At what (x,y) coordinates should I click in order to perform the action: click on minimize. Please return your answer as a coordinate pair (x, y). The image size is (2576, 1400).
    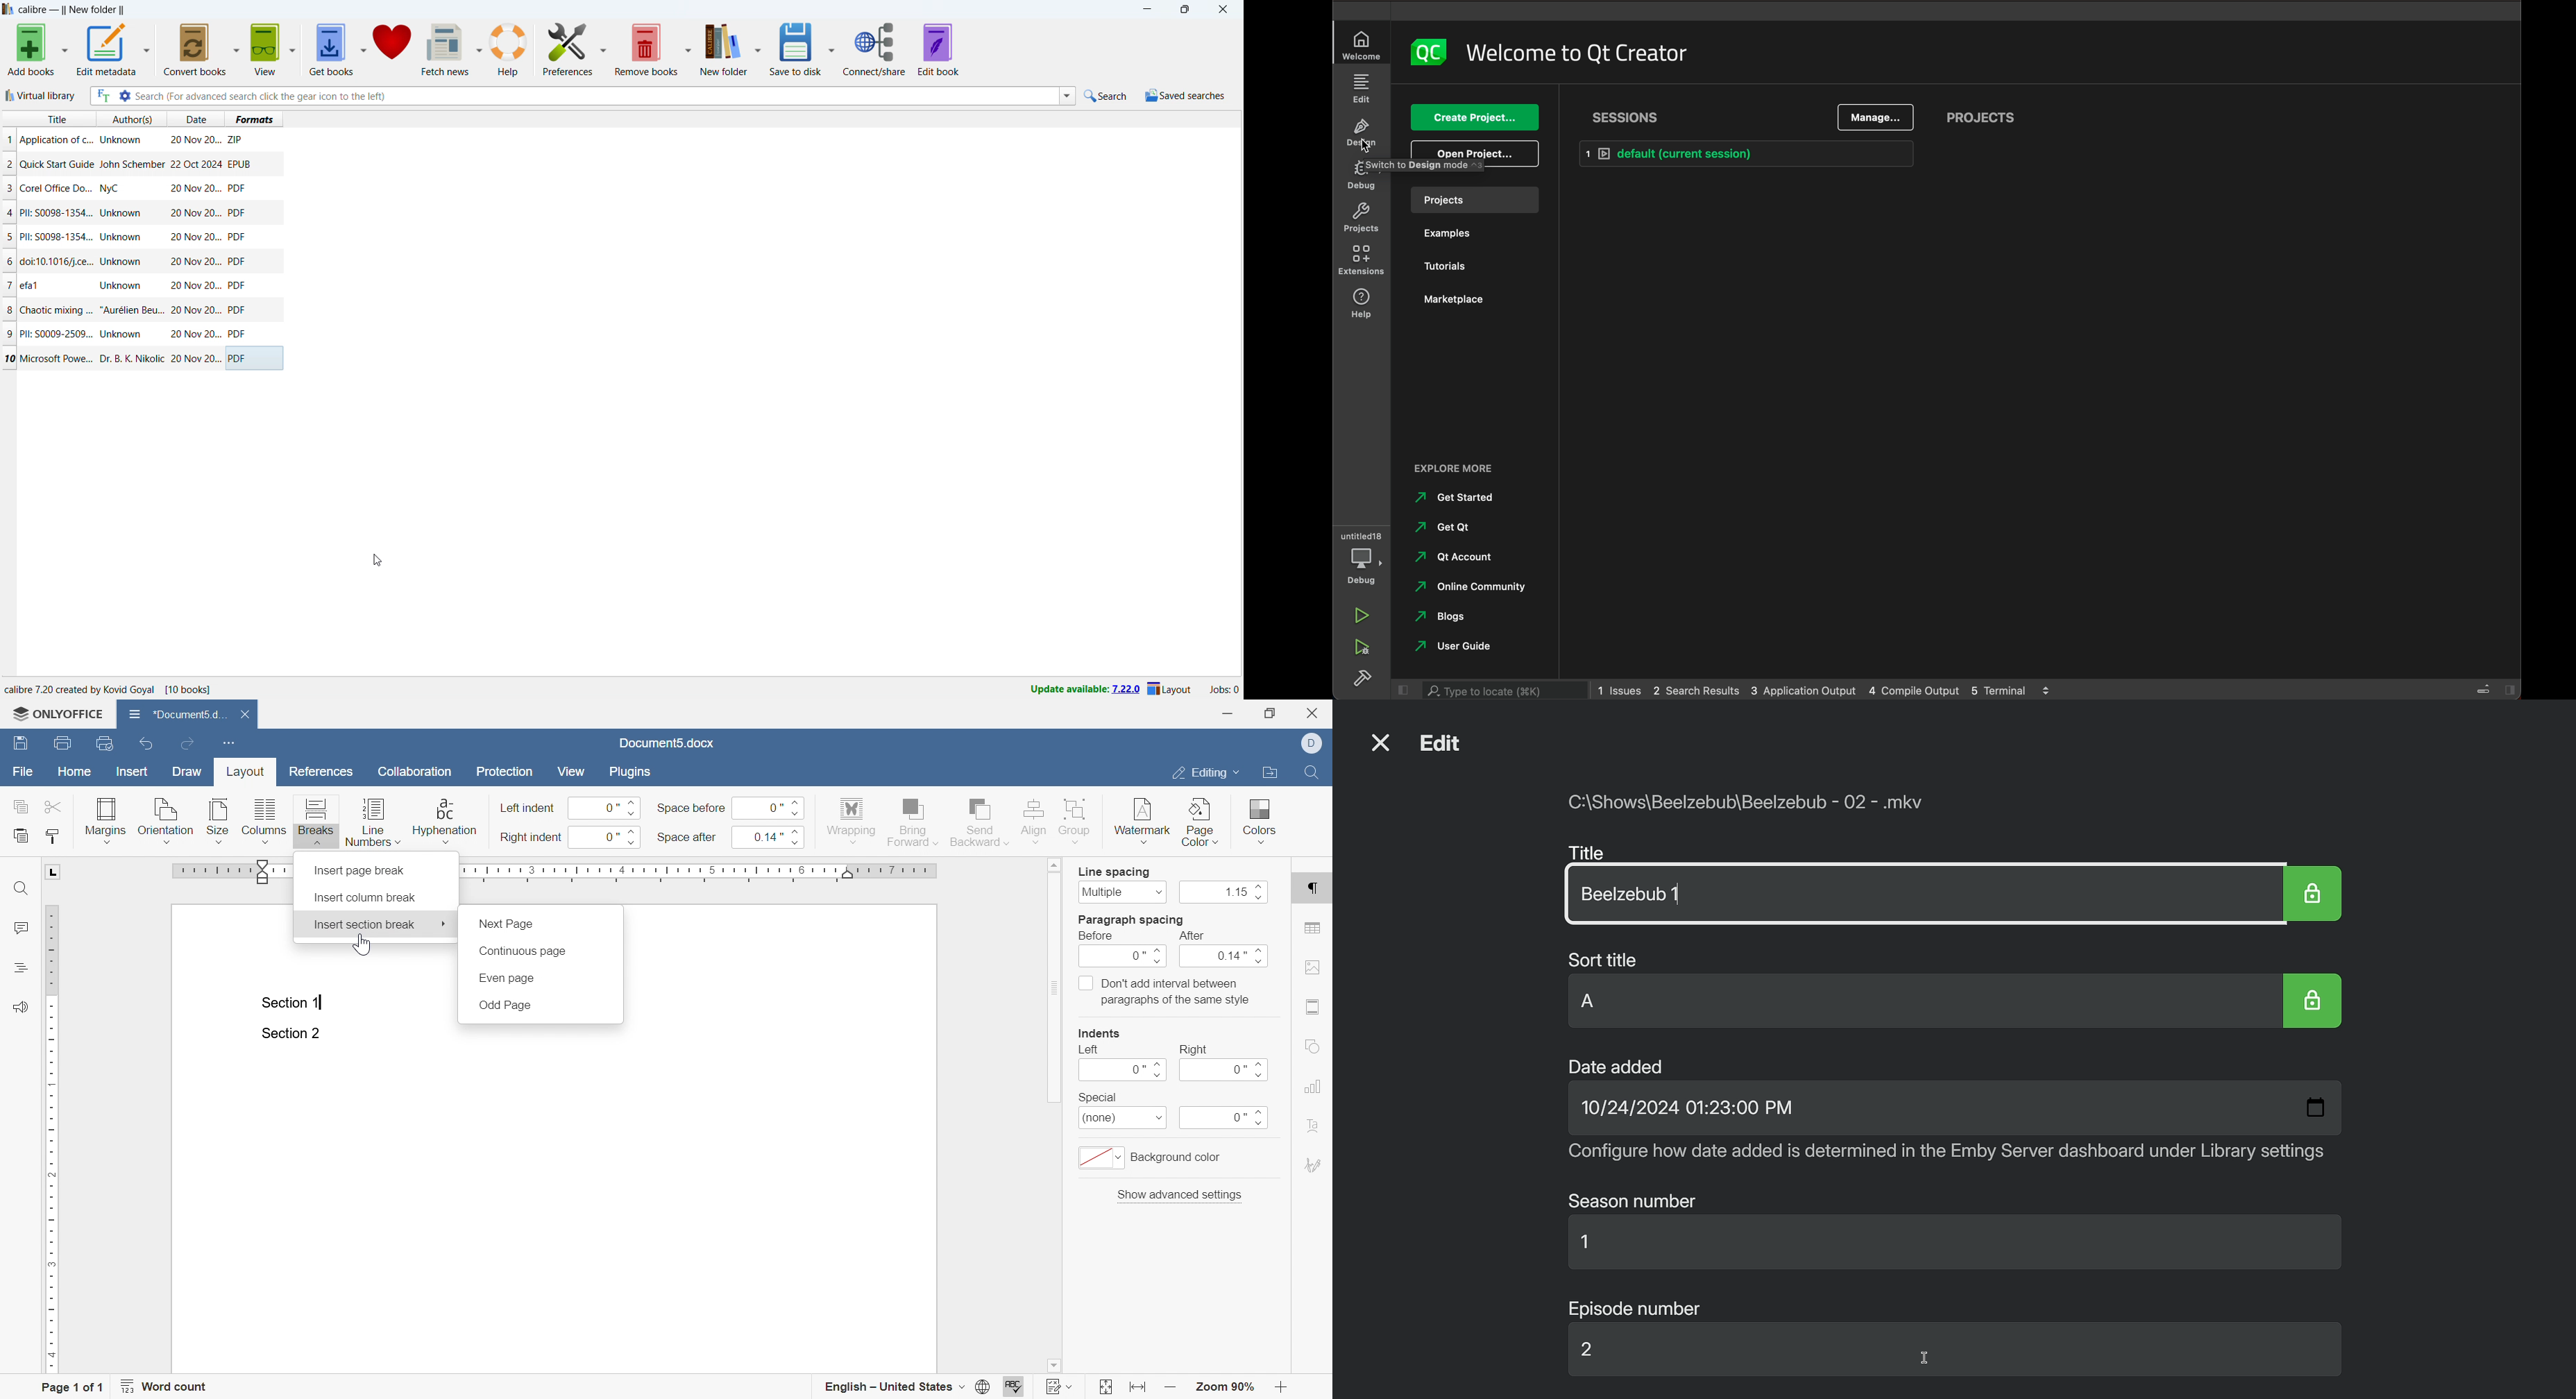
    Looking at the image, I should click on (1230, 713).